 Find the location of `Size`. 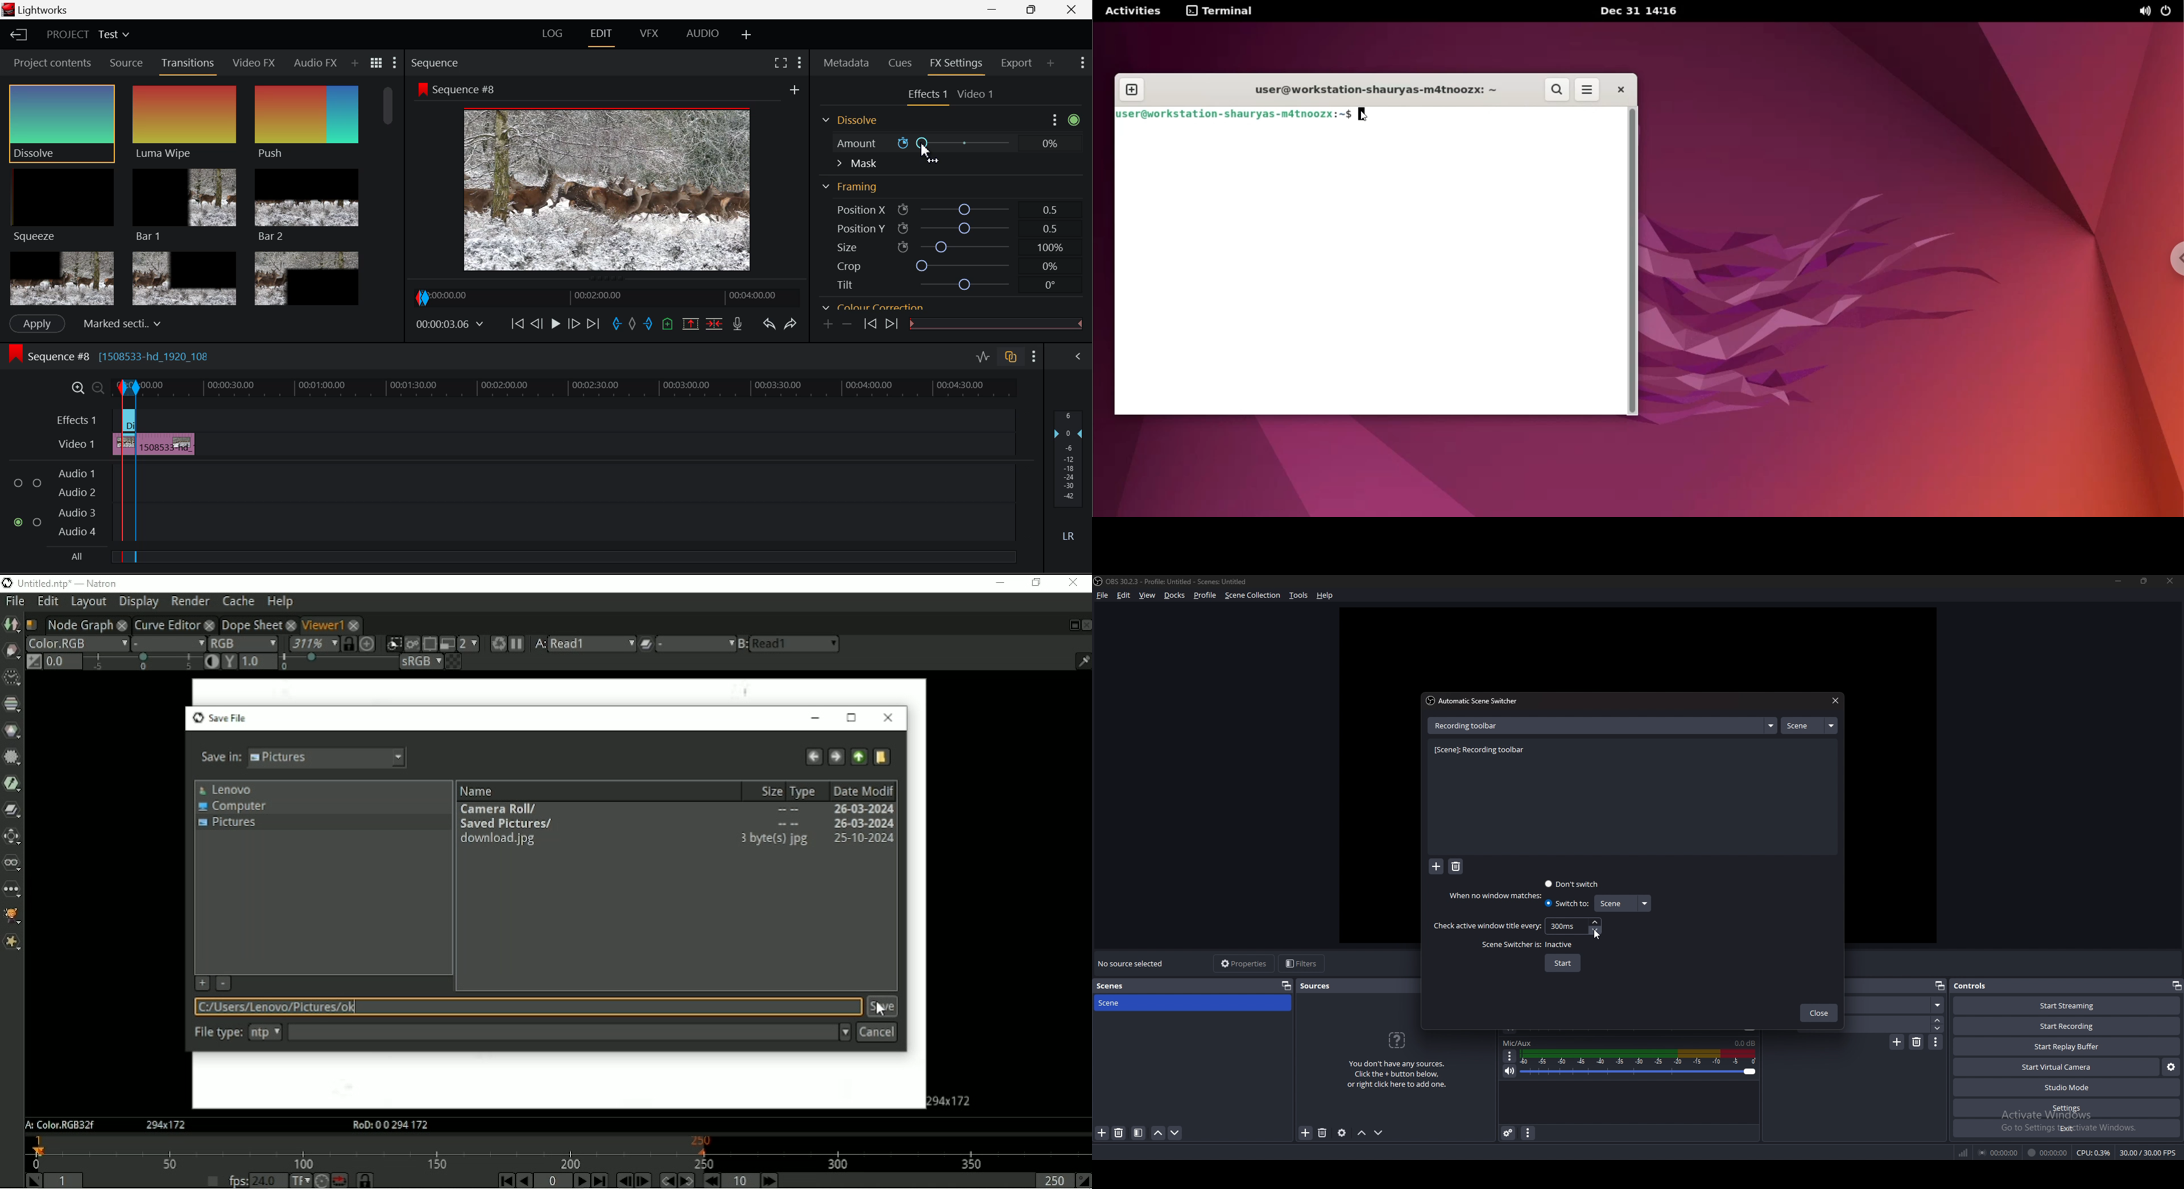

Size is located at coordinates (944, 247).